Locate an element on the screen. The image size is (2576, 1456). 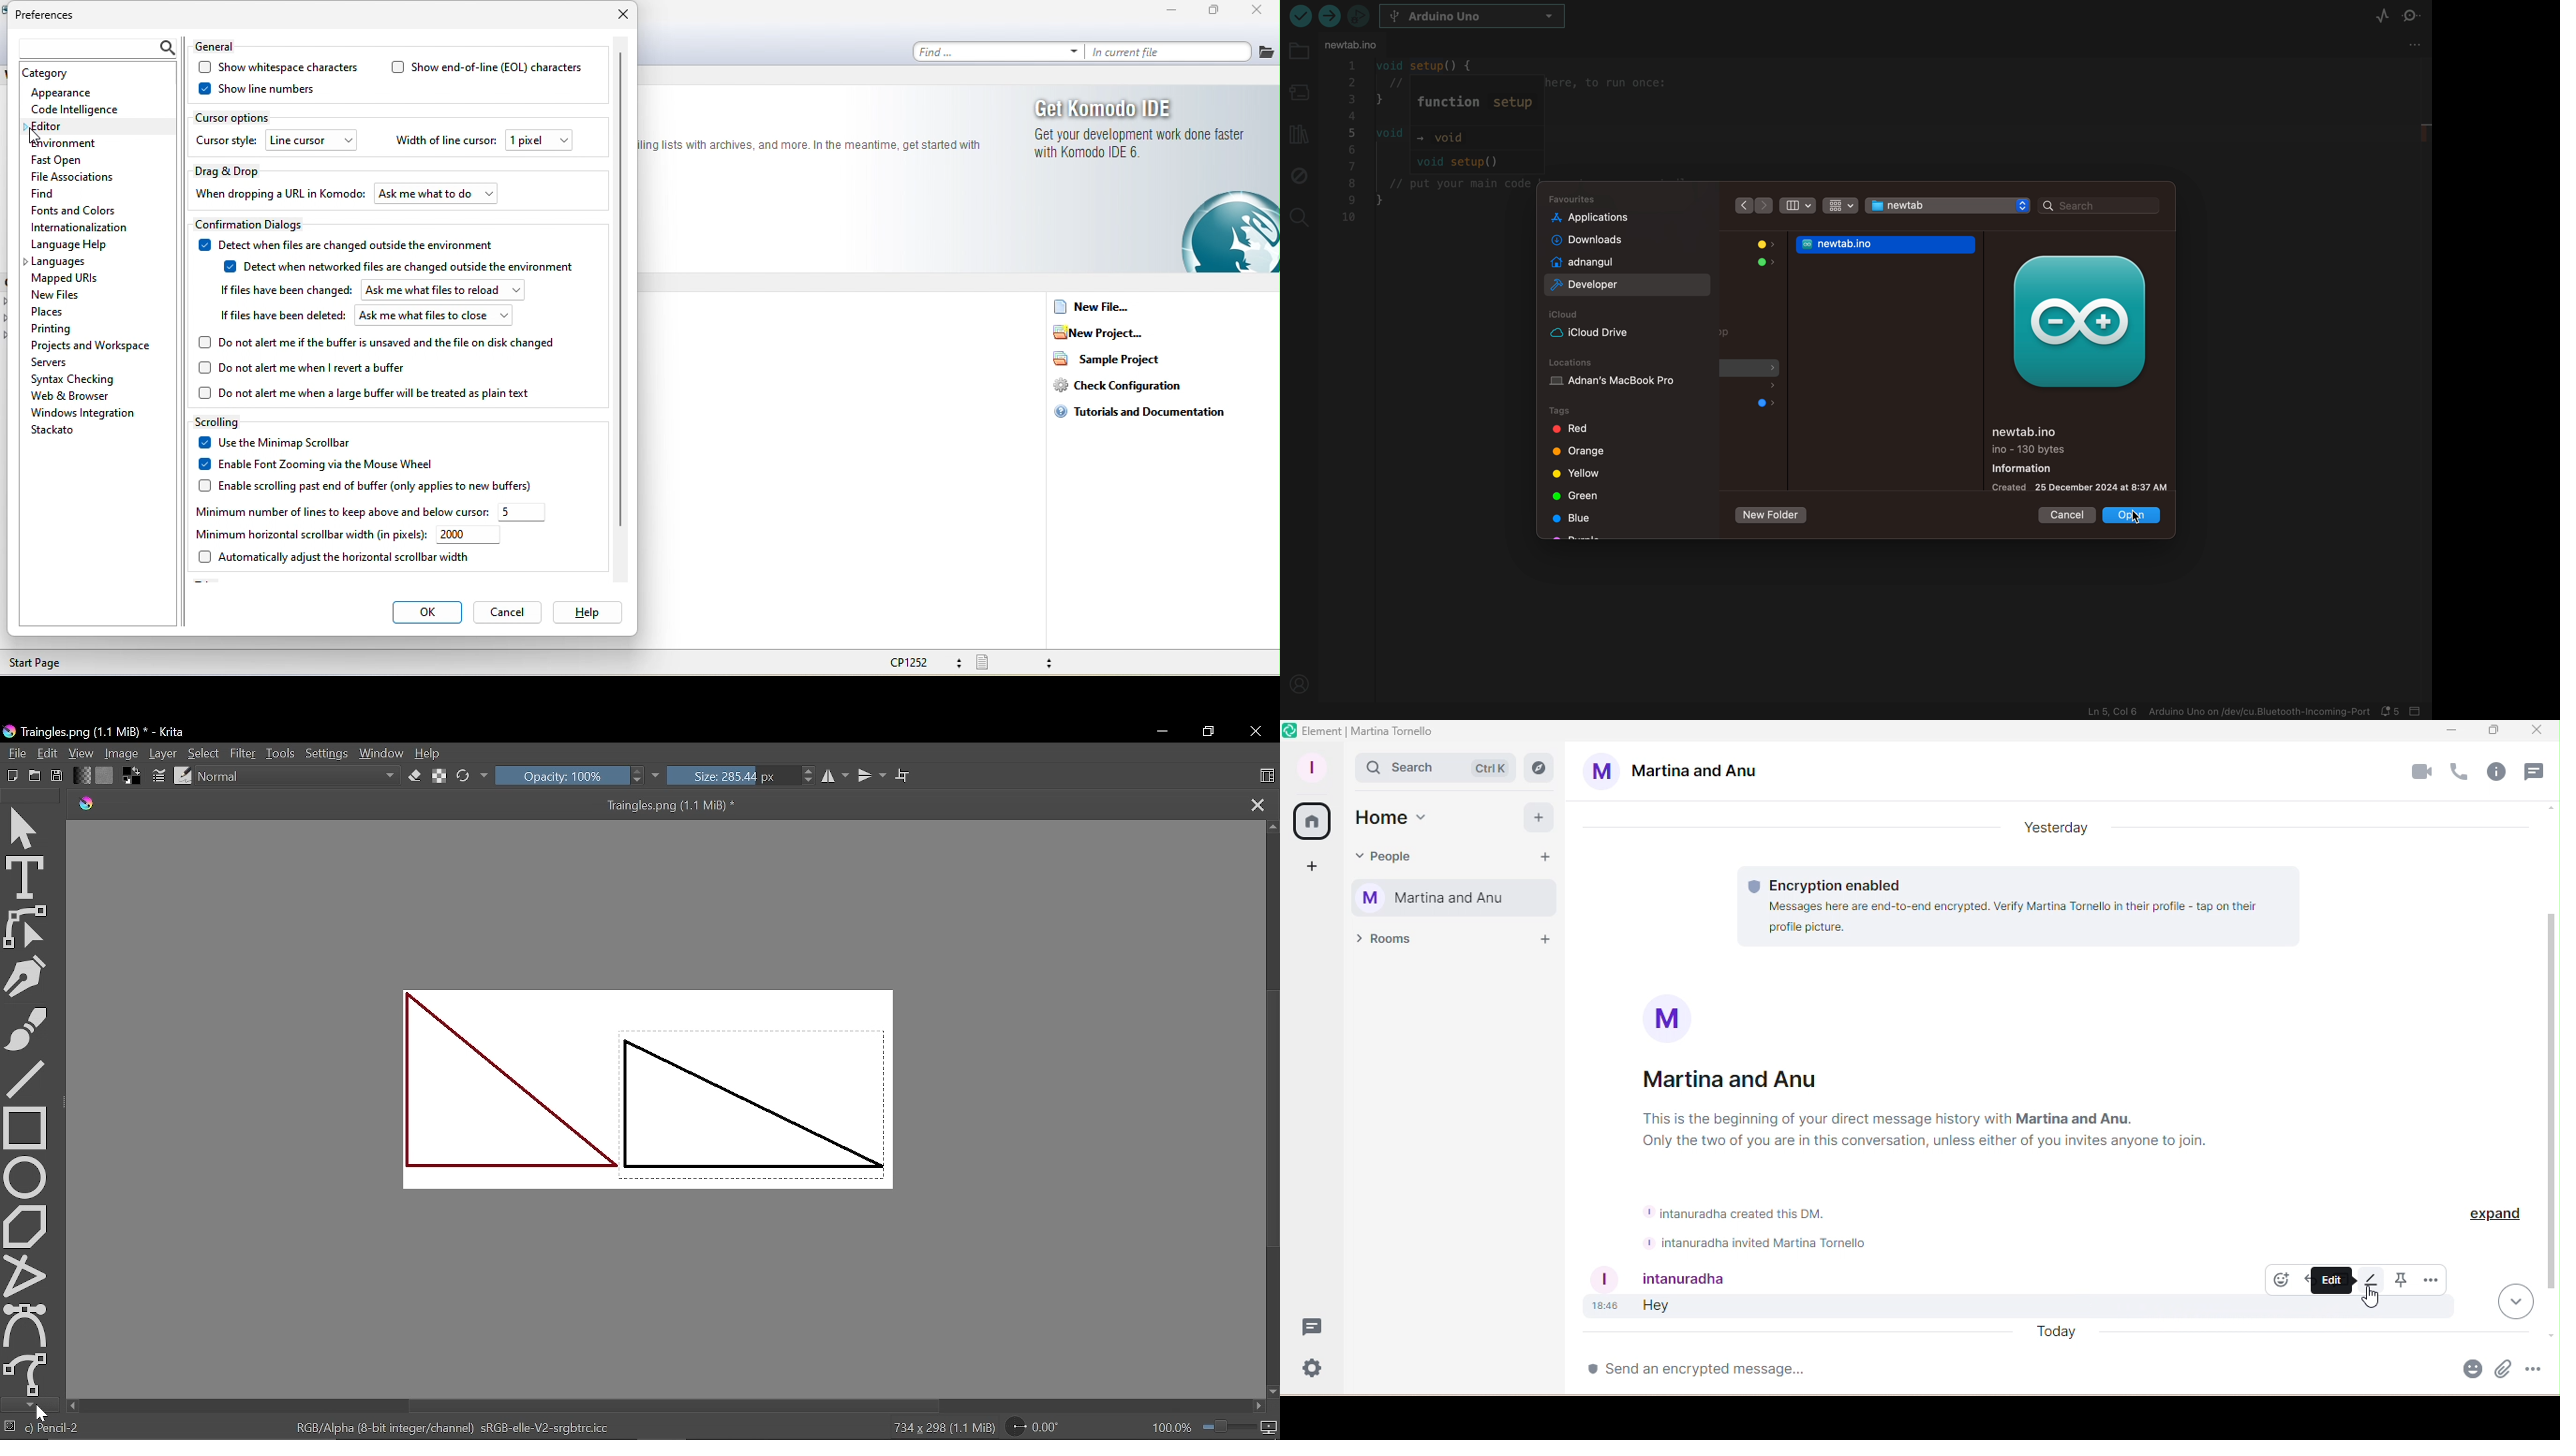
Eraser is located at coordinates (416, 776).